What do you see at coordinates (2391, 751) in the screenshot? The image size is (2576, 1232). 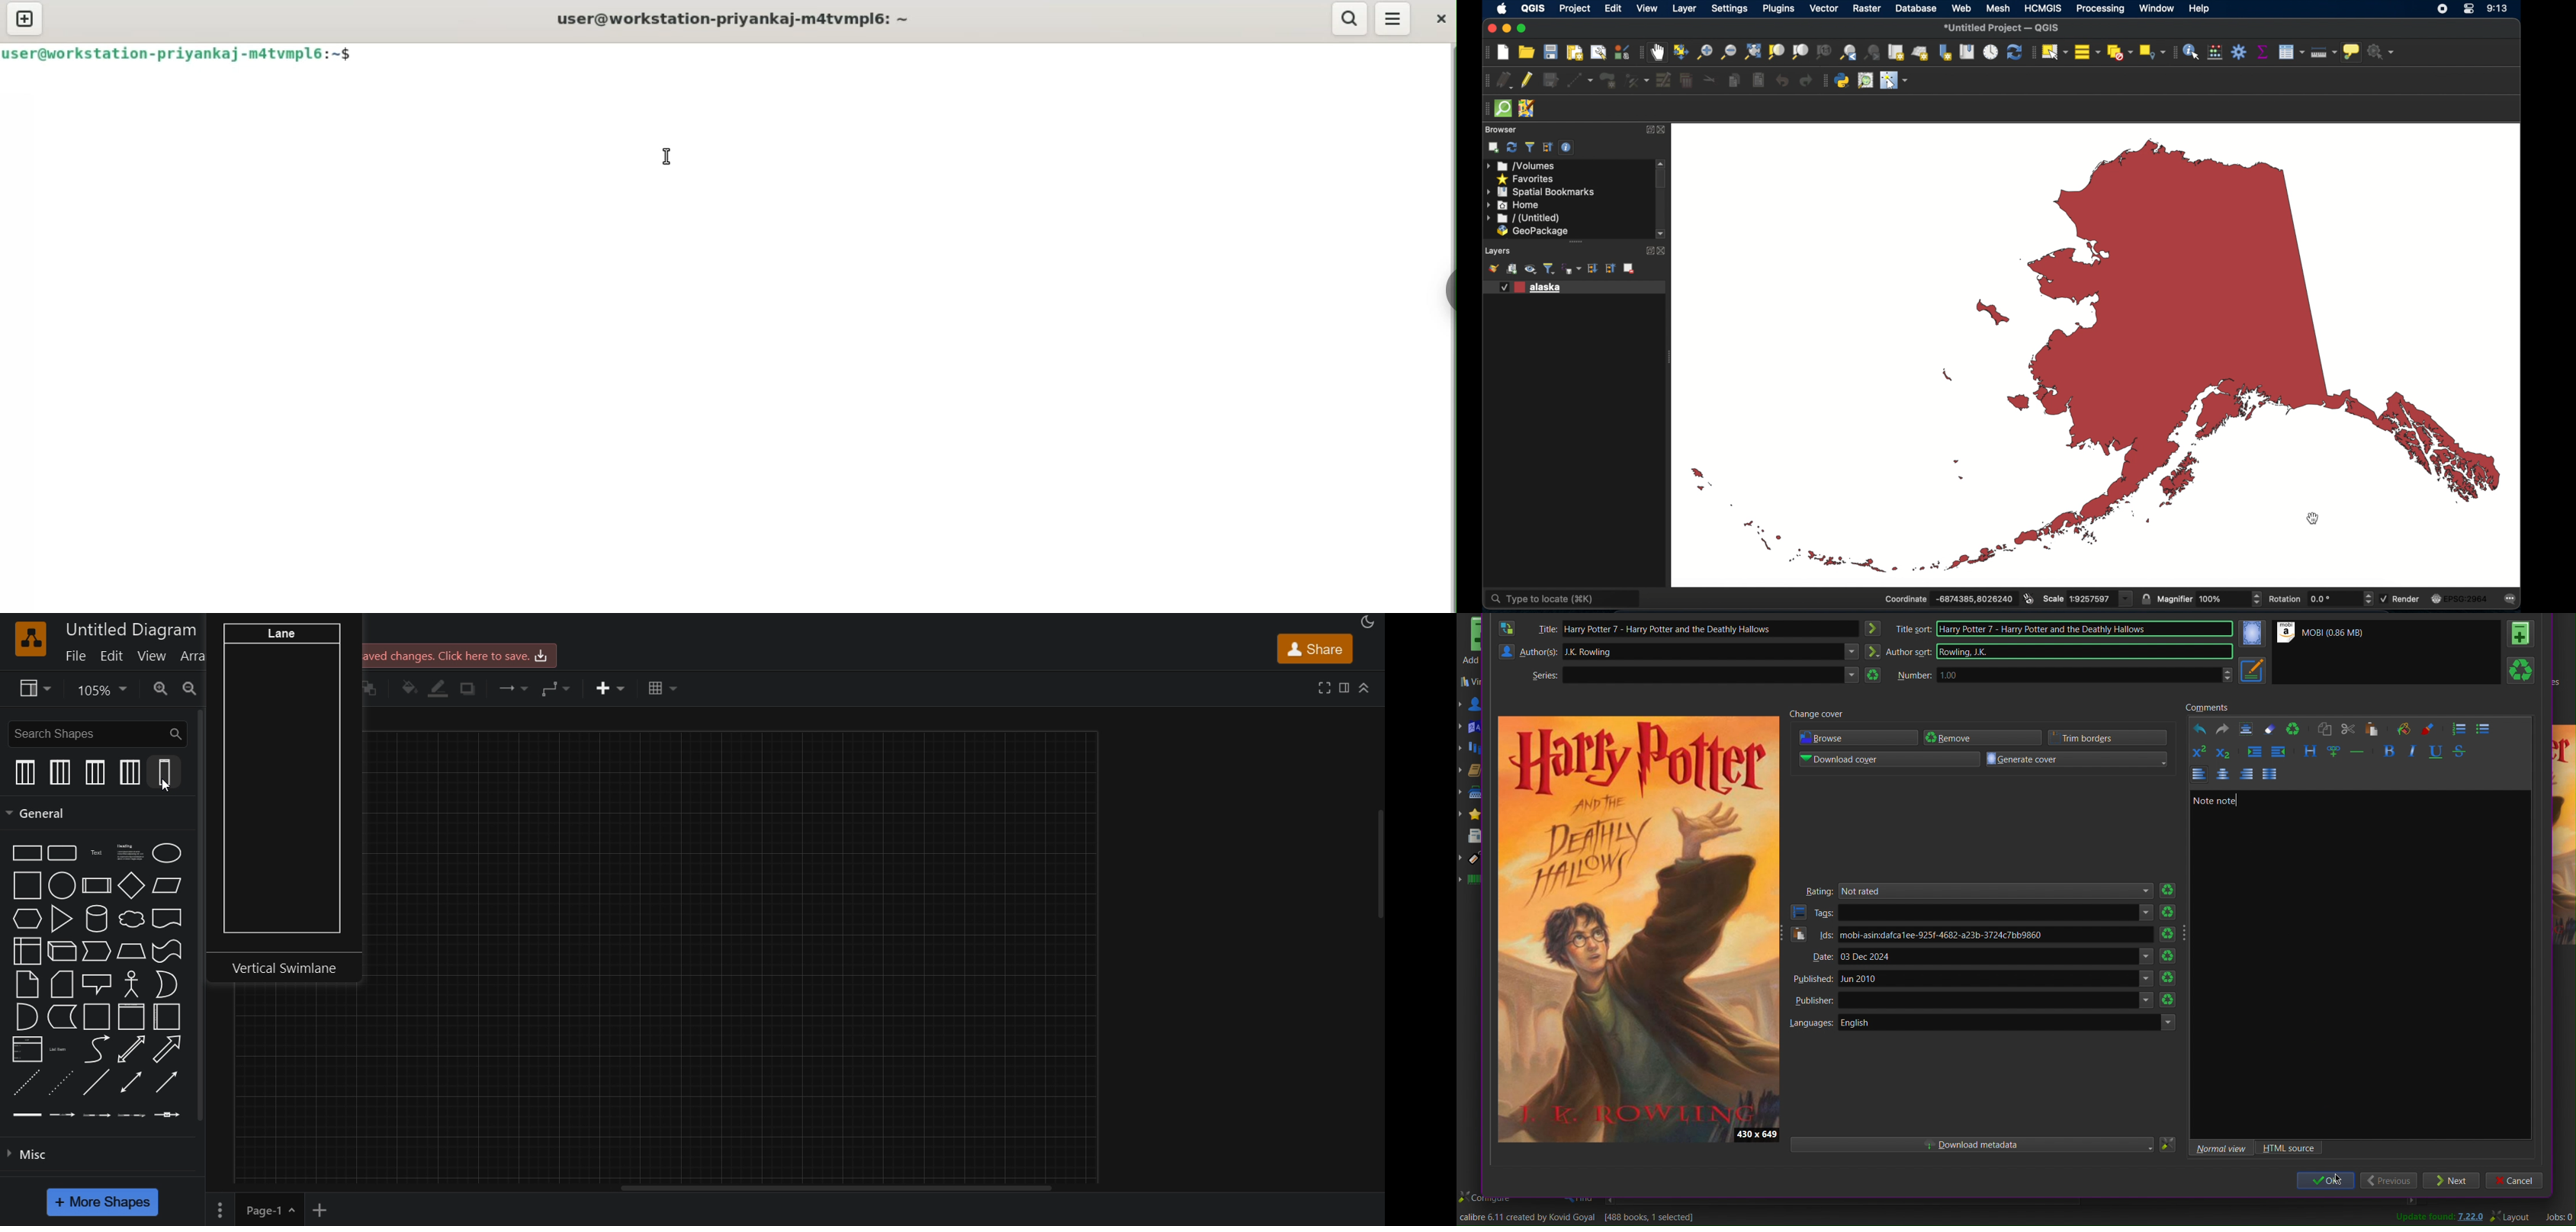 I see `Bold` at bounding box center [2391, 751].